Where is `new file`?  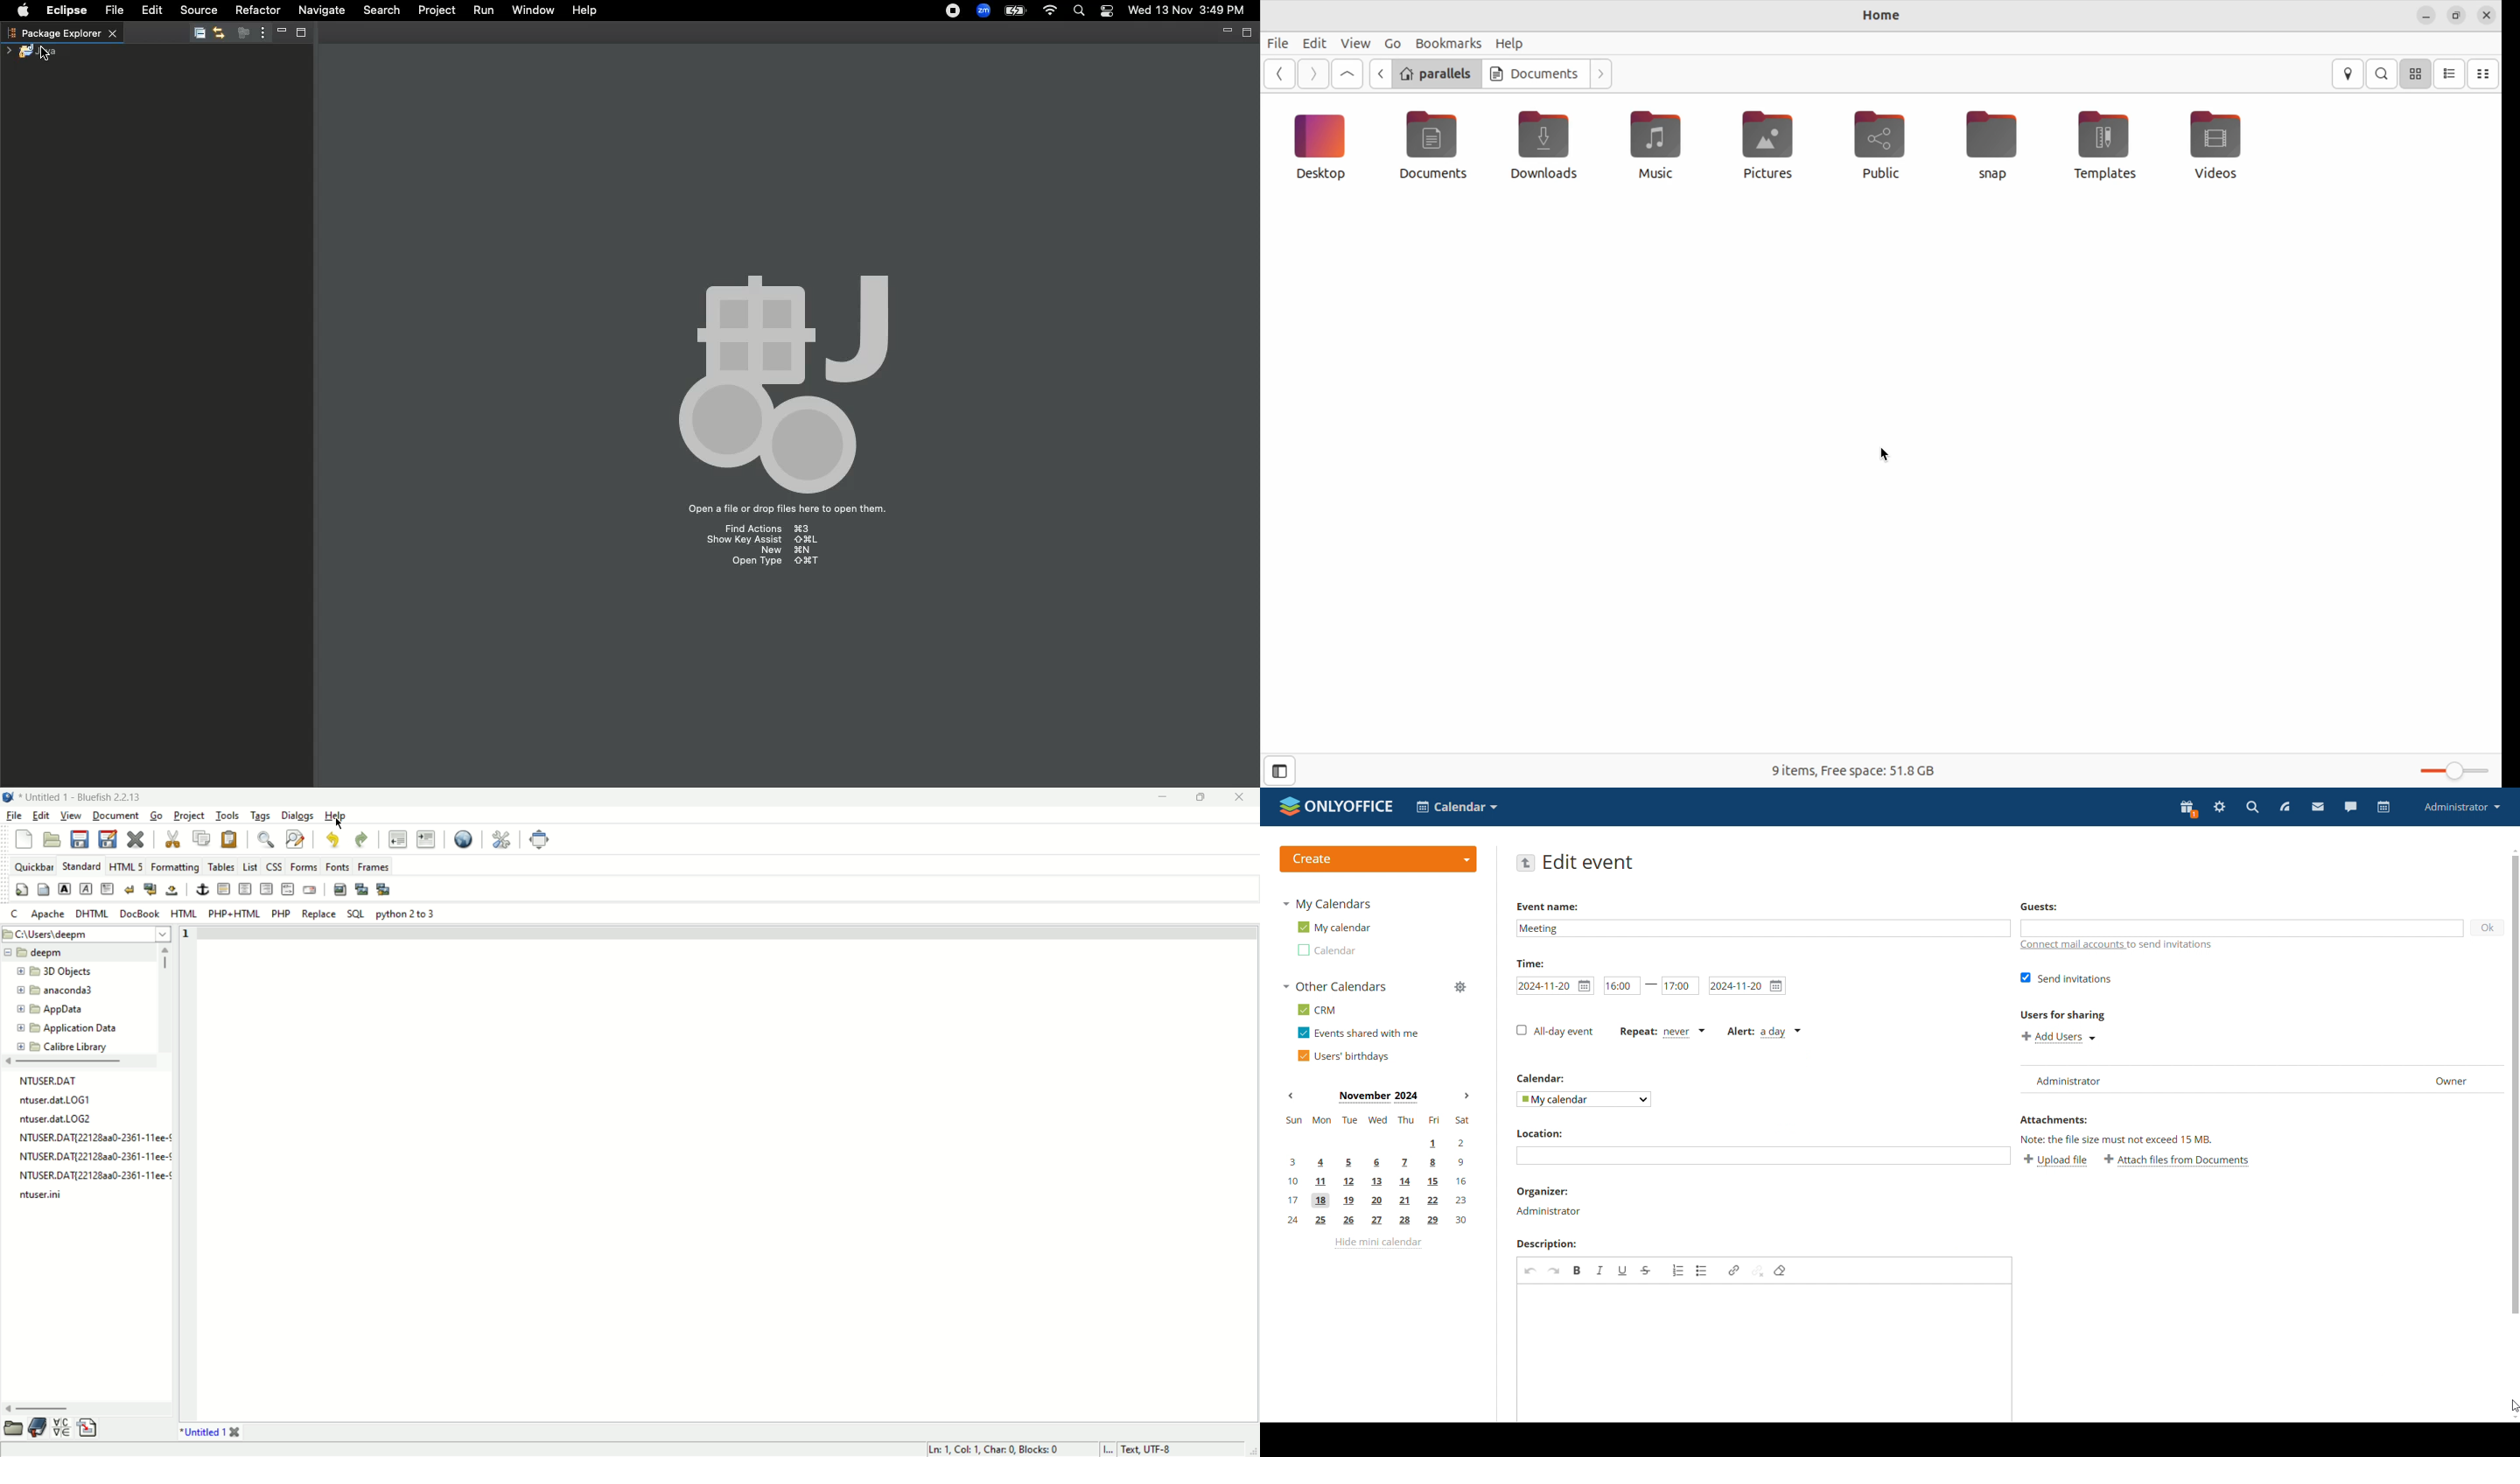 new file is located at coordinates (24, 839).